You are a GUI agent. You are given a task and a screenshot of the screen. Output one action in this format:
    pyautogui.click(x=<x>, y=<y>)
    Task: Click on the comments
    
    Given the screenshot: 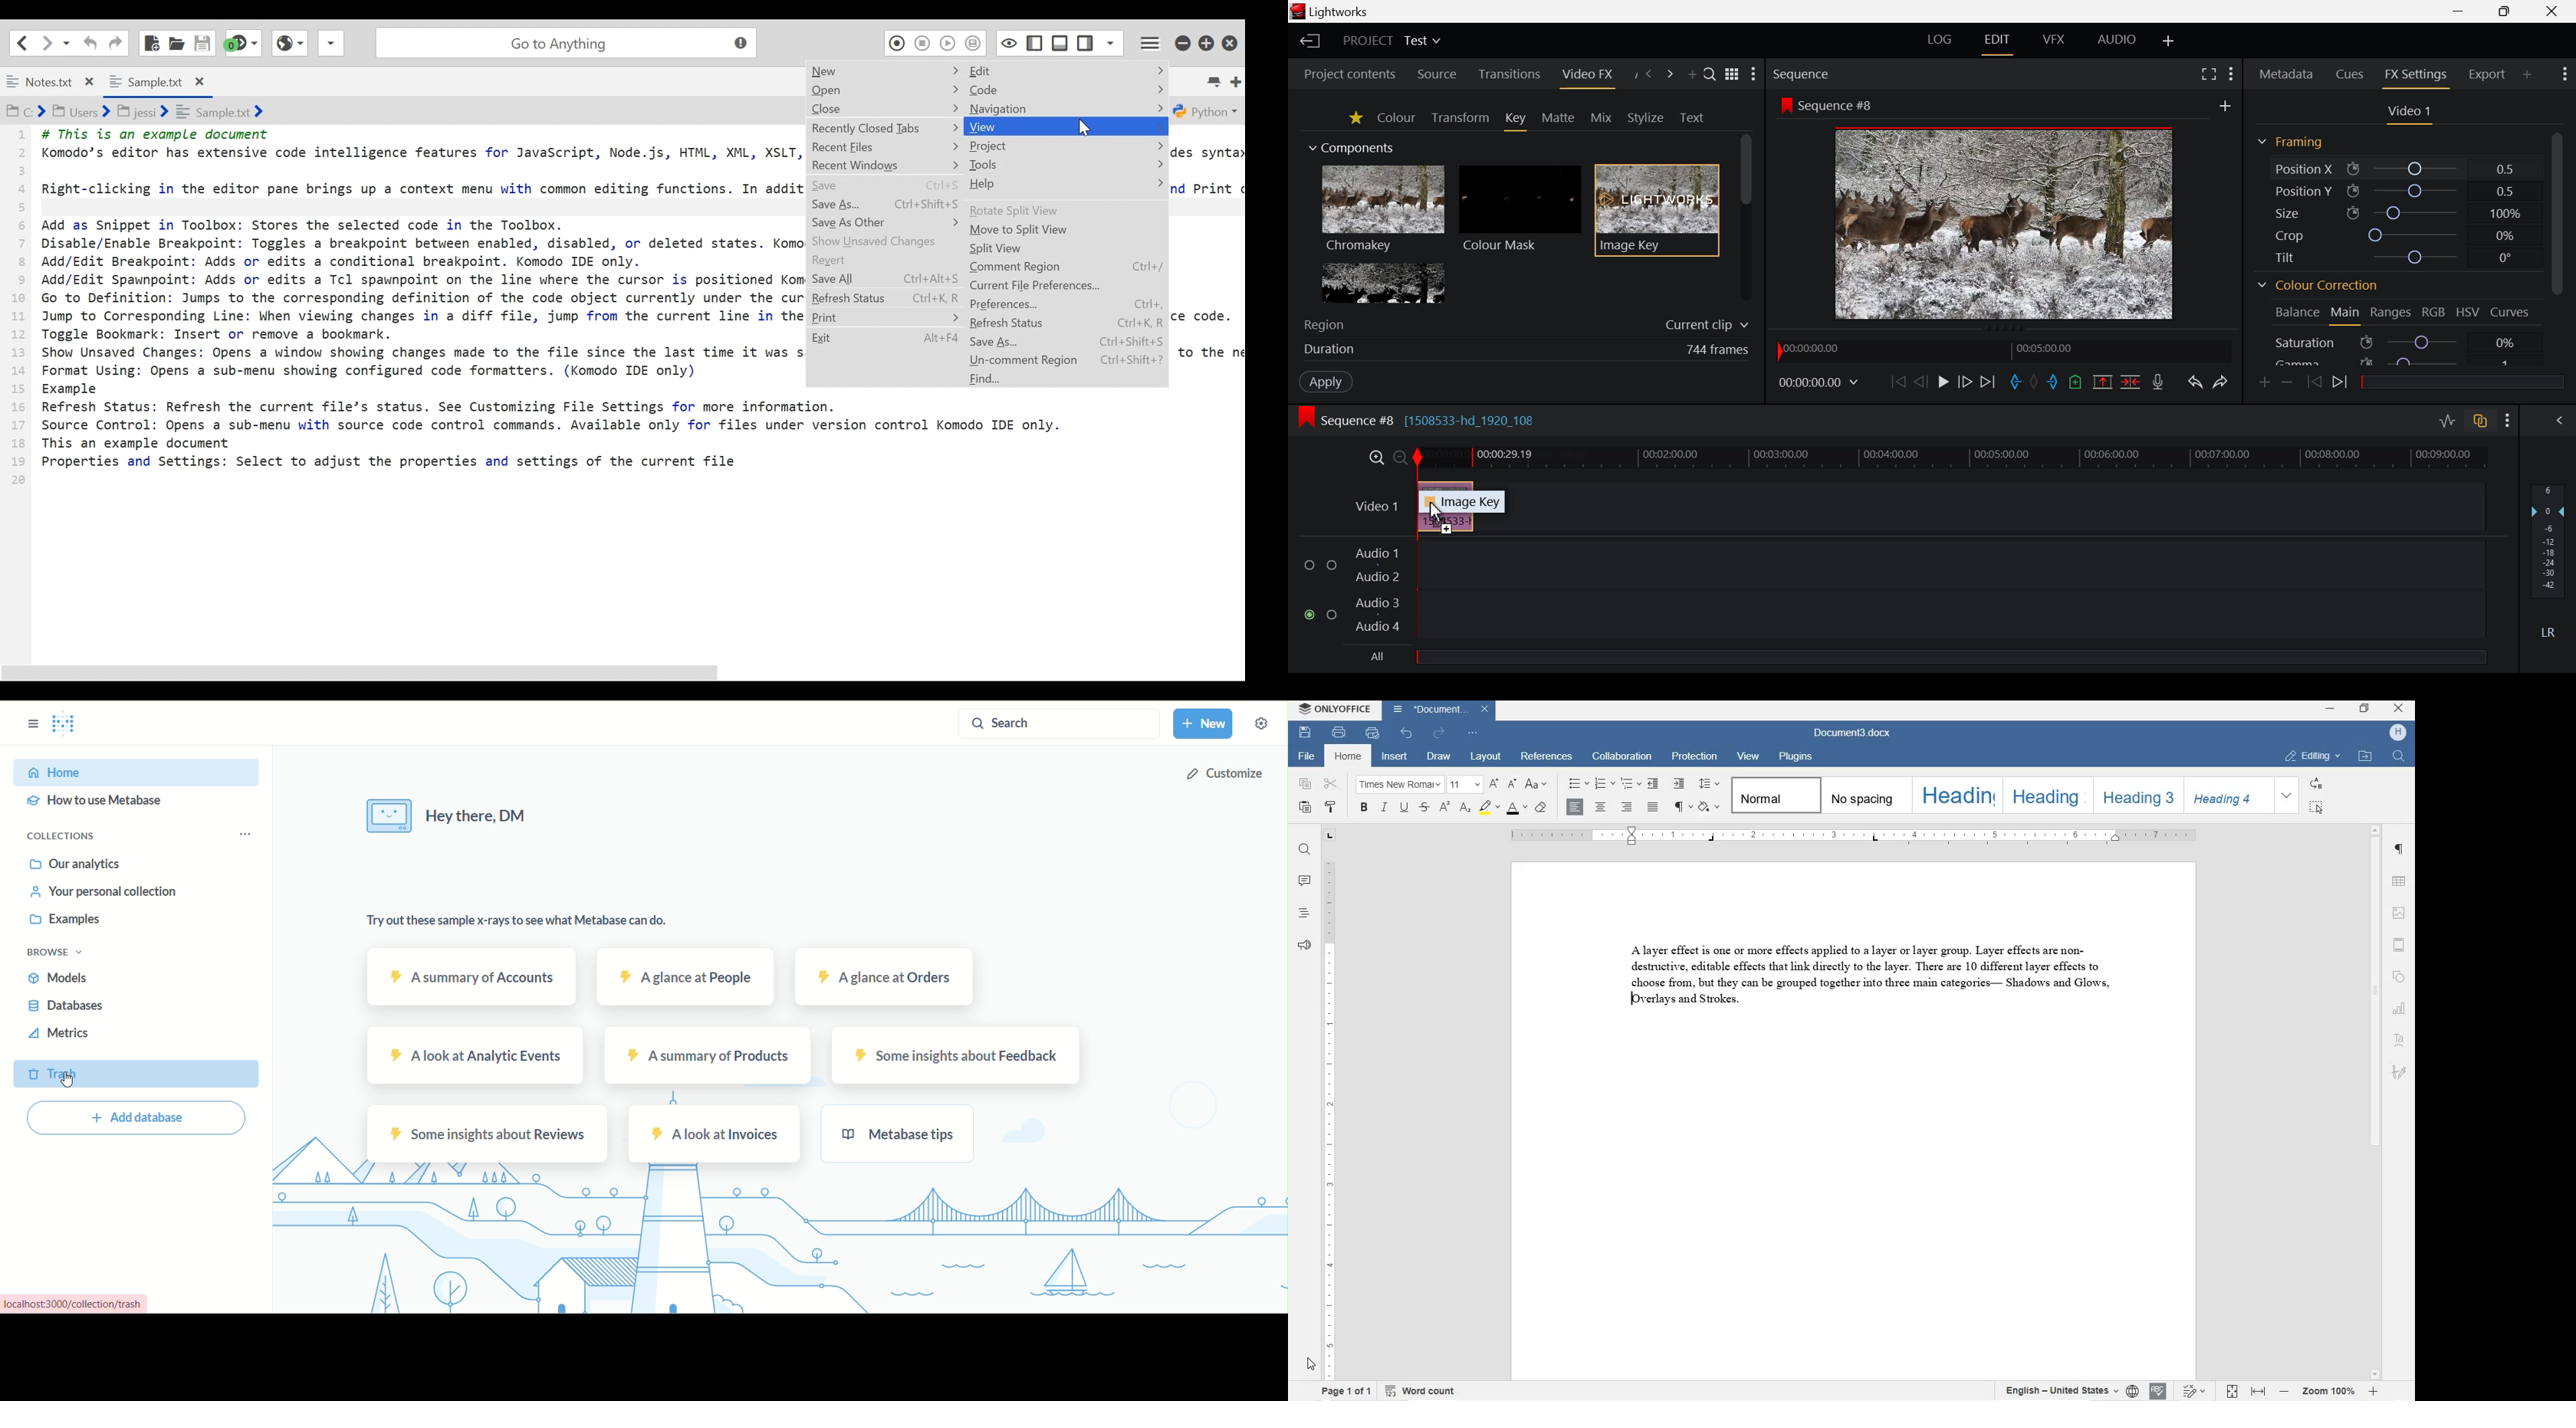 What is the action you would take?
    pyautogui.click(x=1305, y=882)
    